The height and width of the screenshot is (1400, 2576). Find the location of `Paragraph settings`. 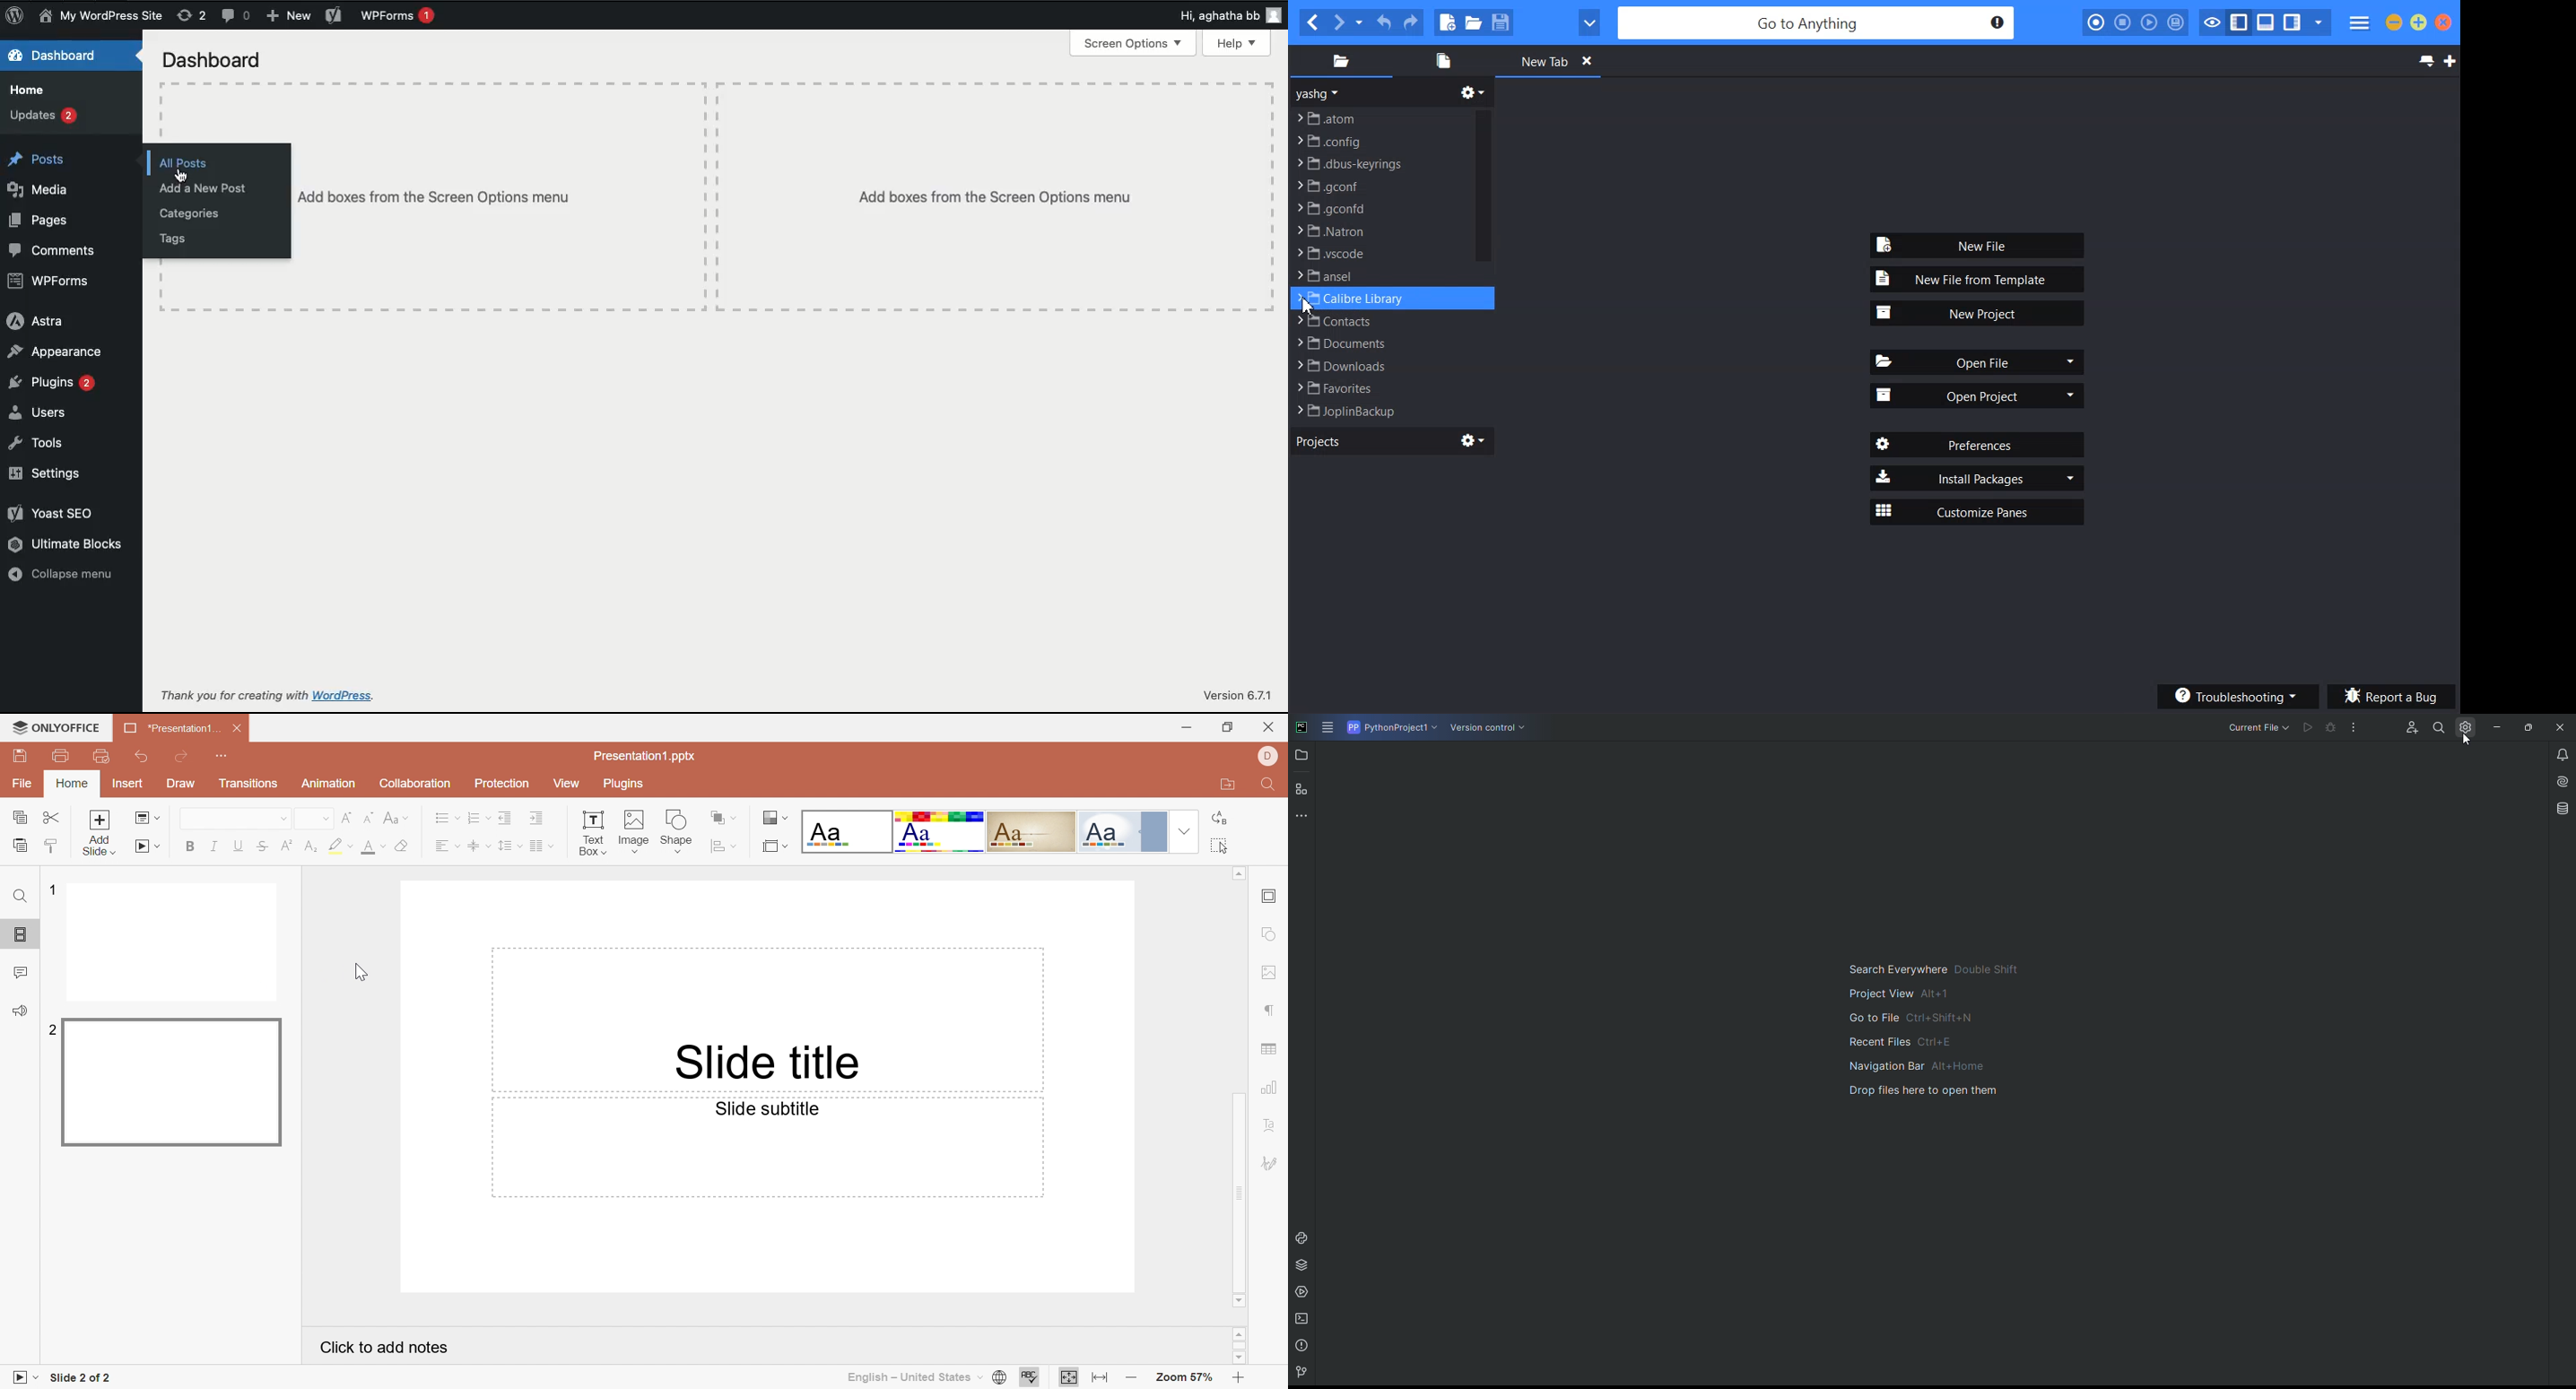

Paragraph settings is located at coordinates (1271, 1012).